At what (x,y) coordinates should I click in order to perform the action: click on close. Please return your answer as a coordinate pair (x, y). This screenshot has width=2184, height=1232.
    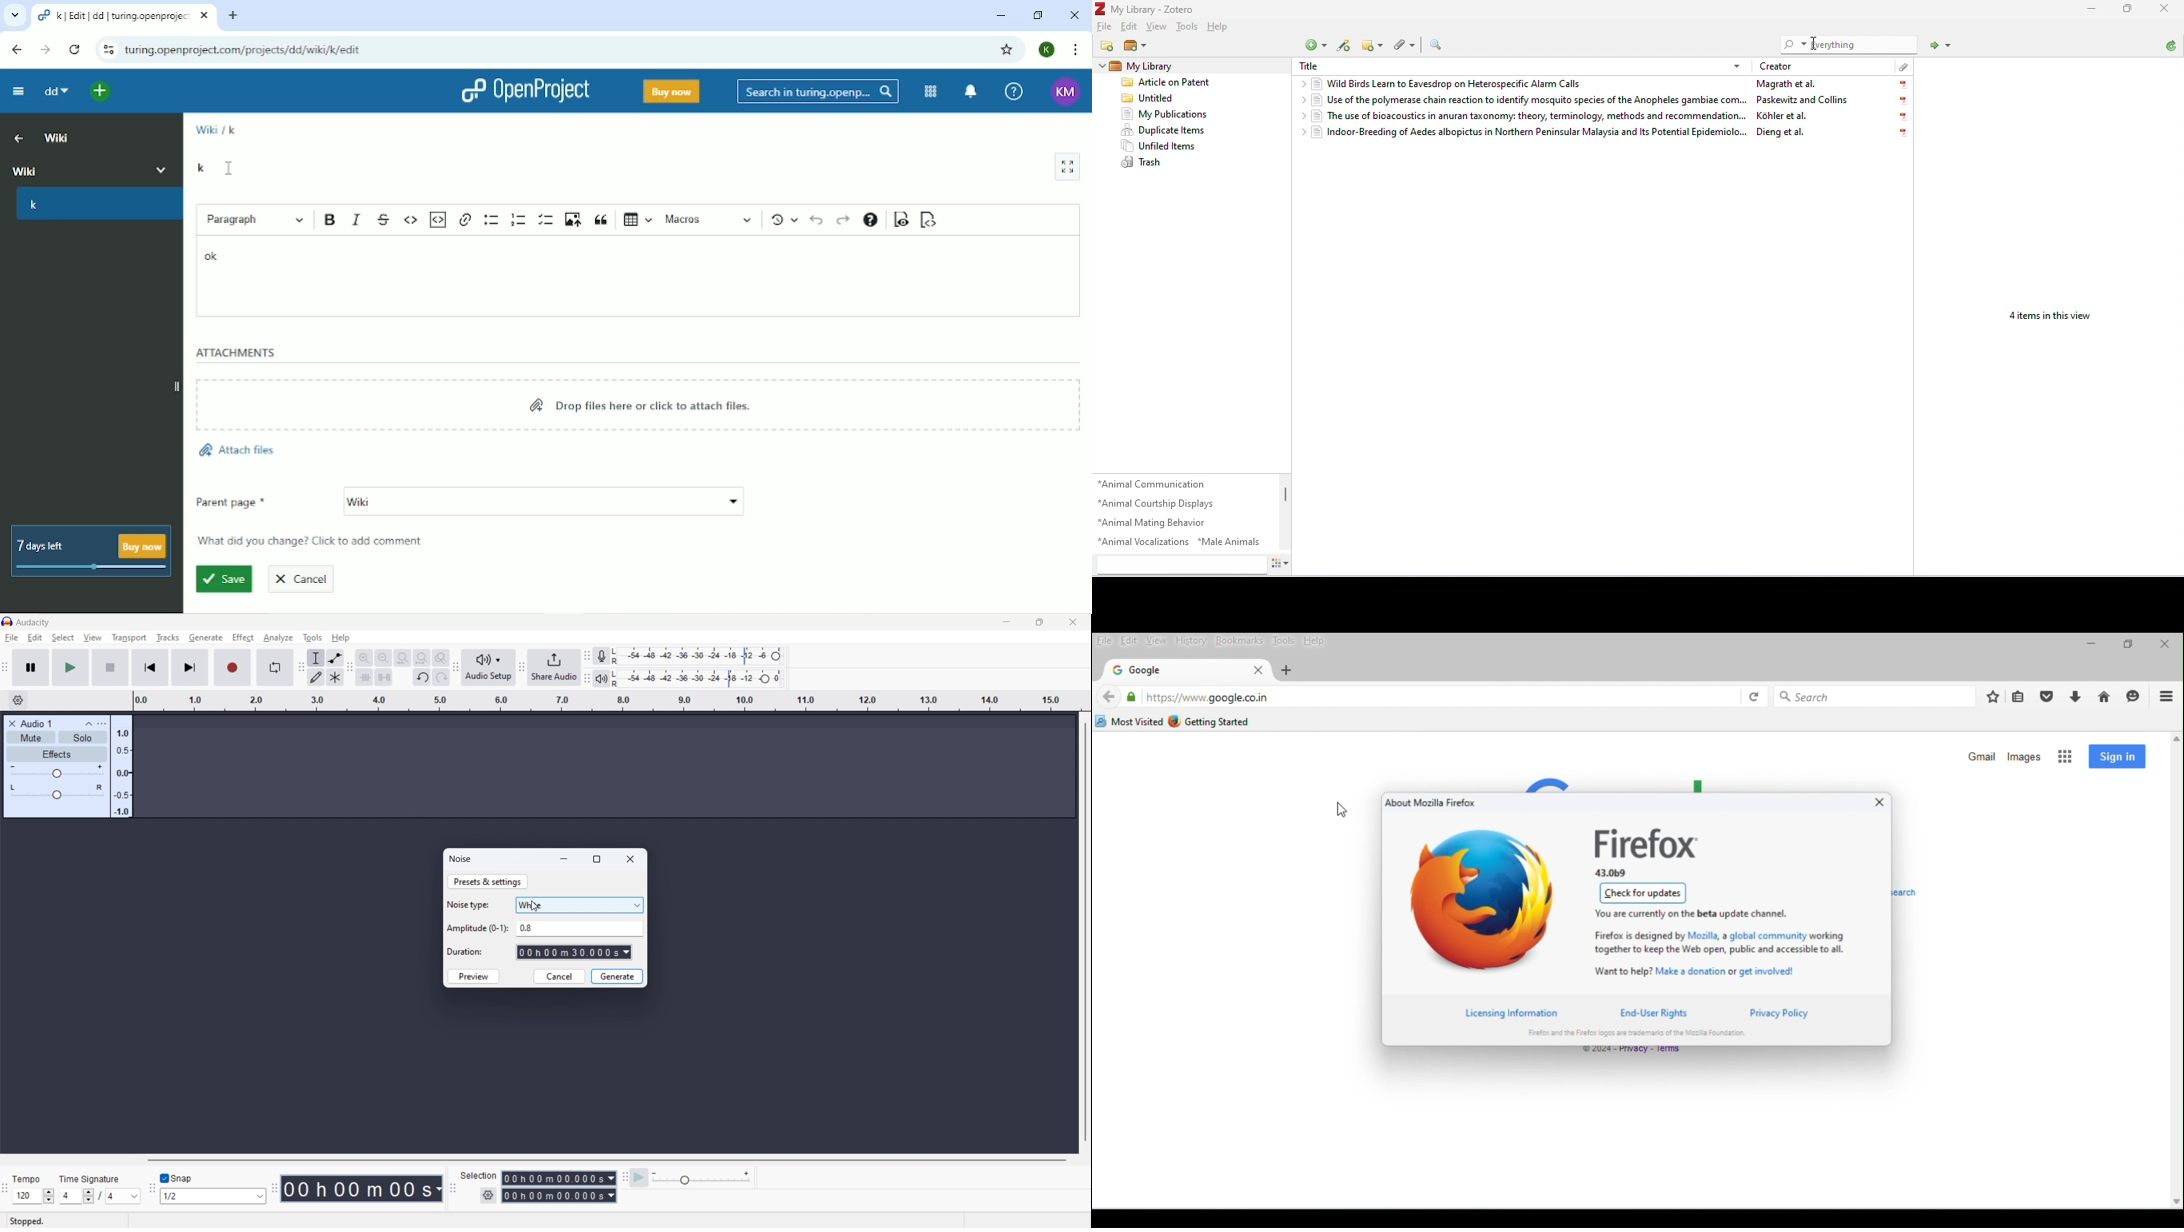
    Looking at the image, I should click on (632, 859).